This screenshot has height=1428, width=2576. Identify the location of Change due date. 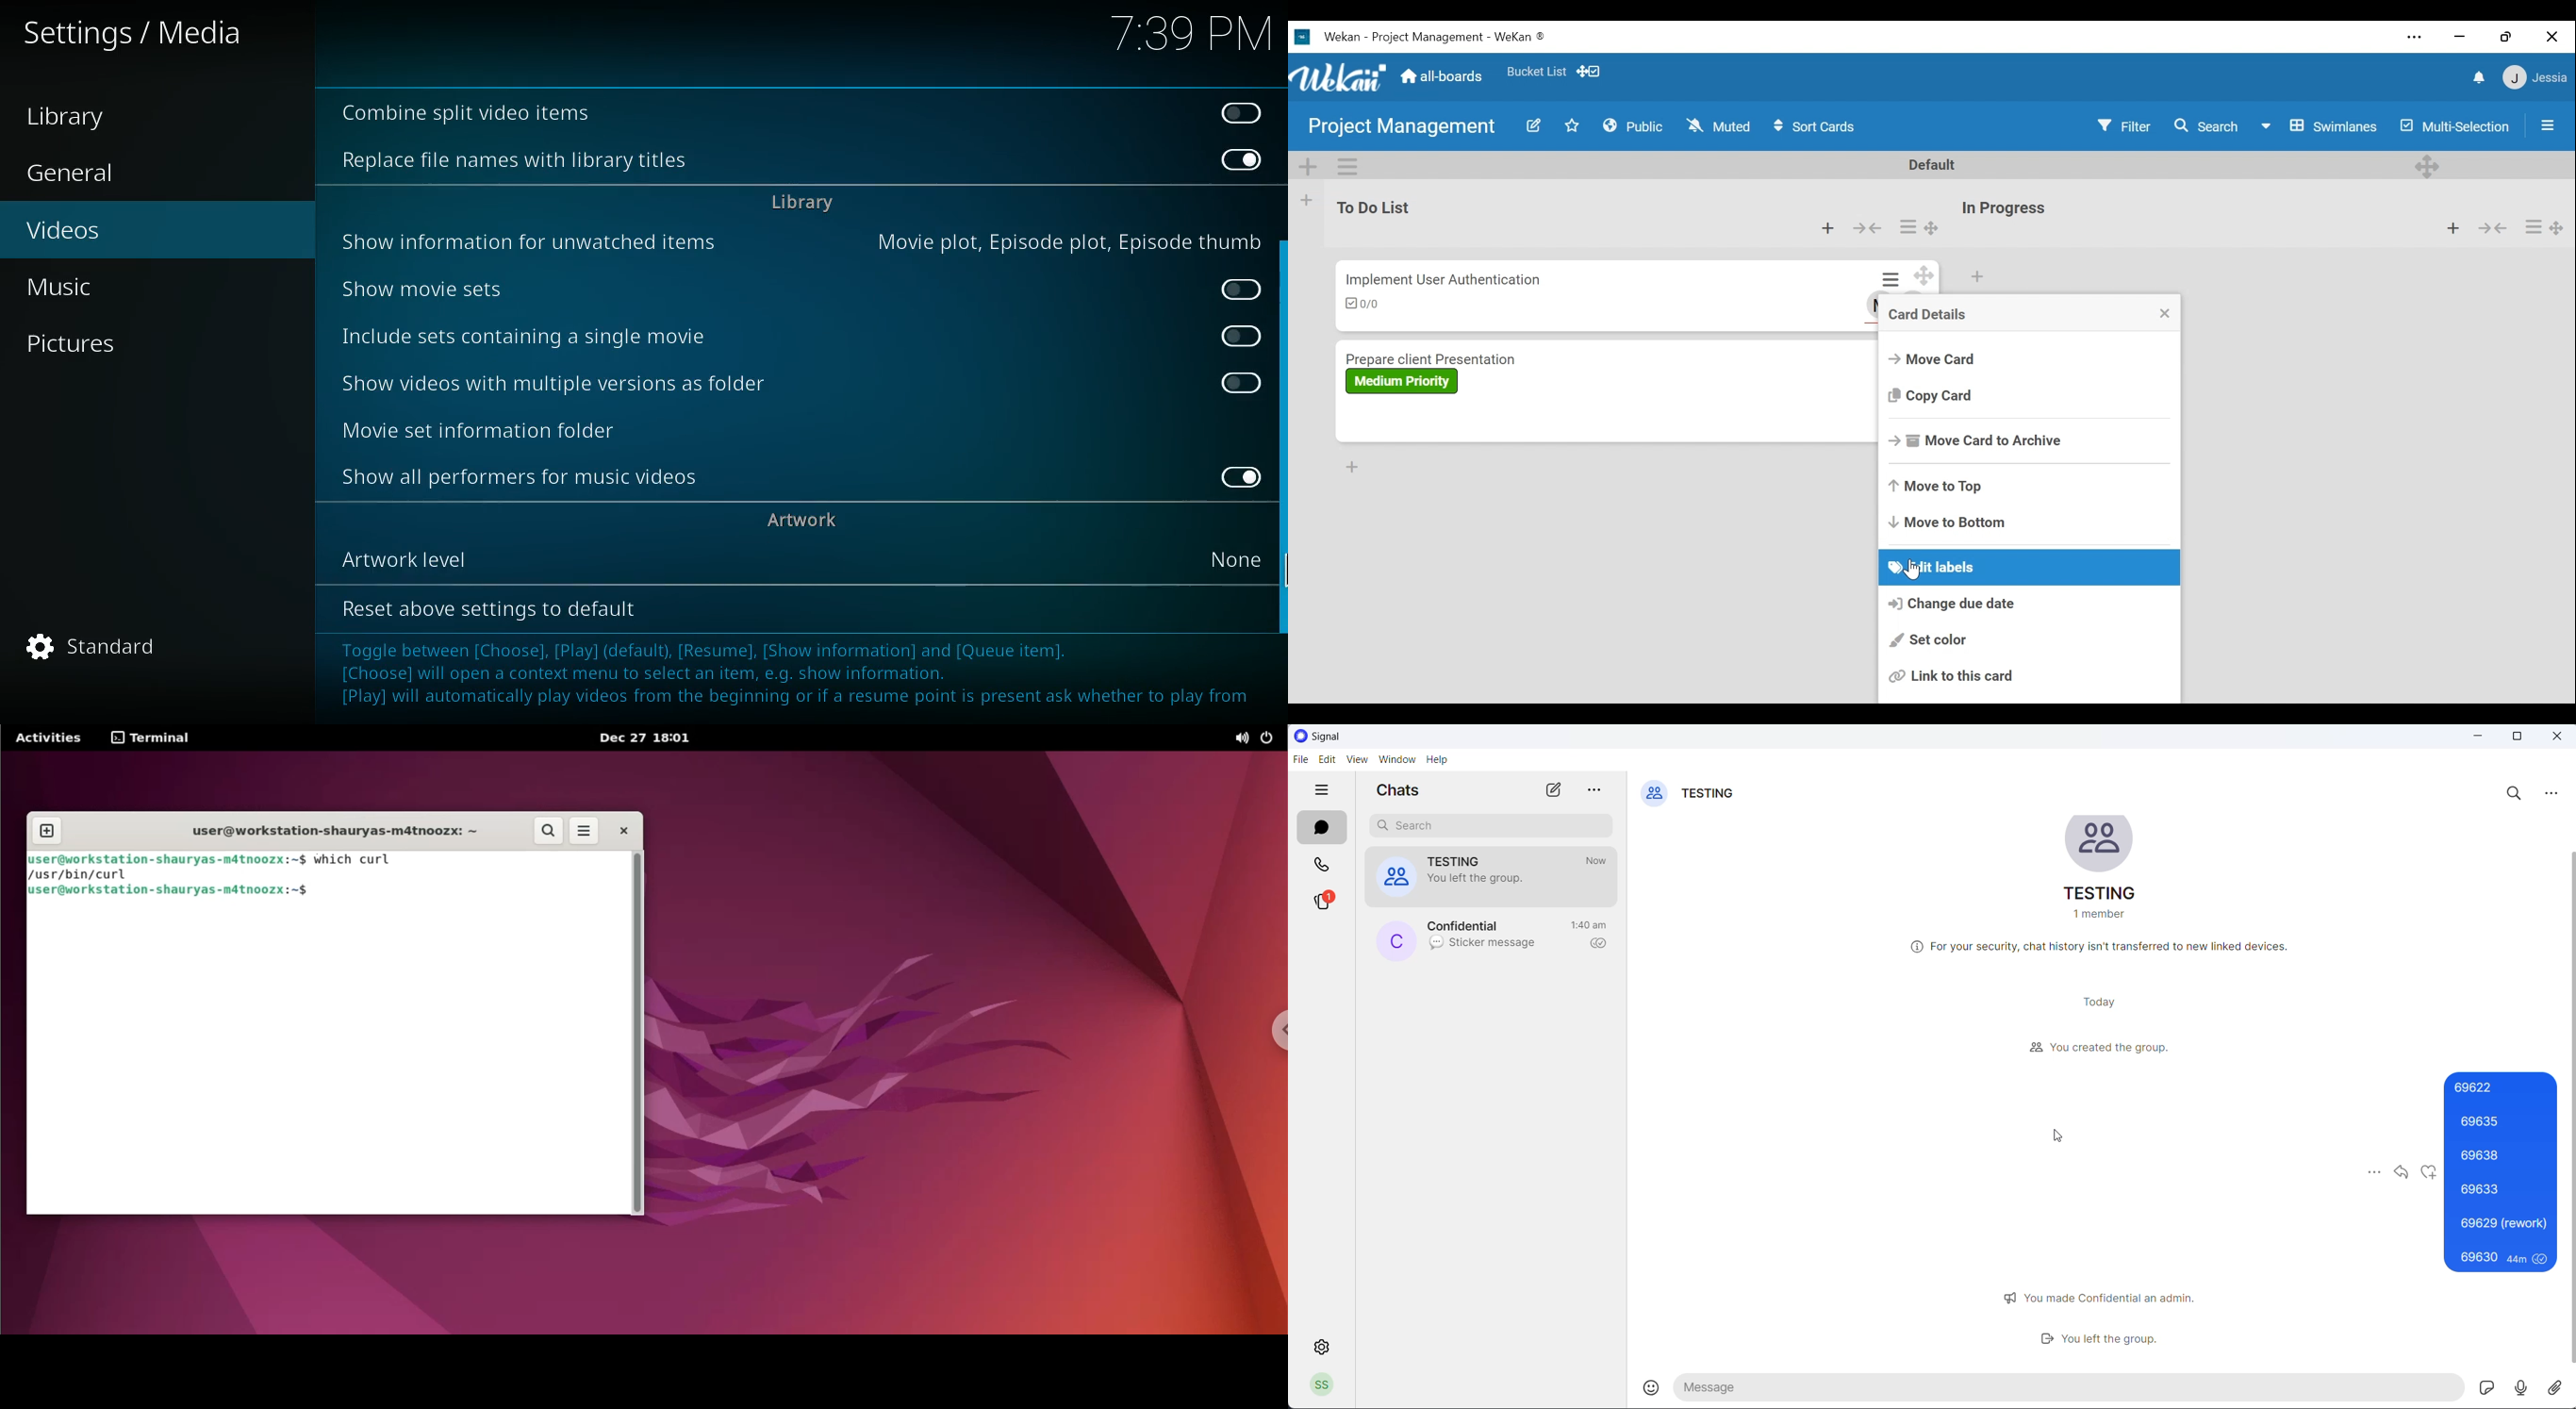
(1950, 604).